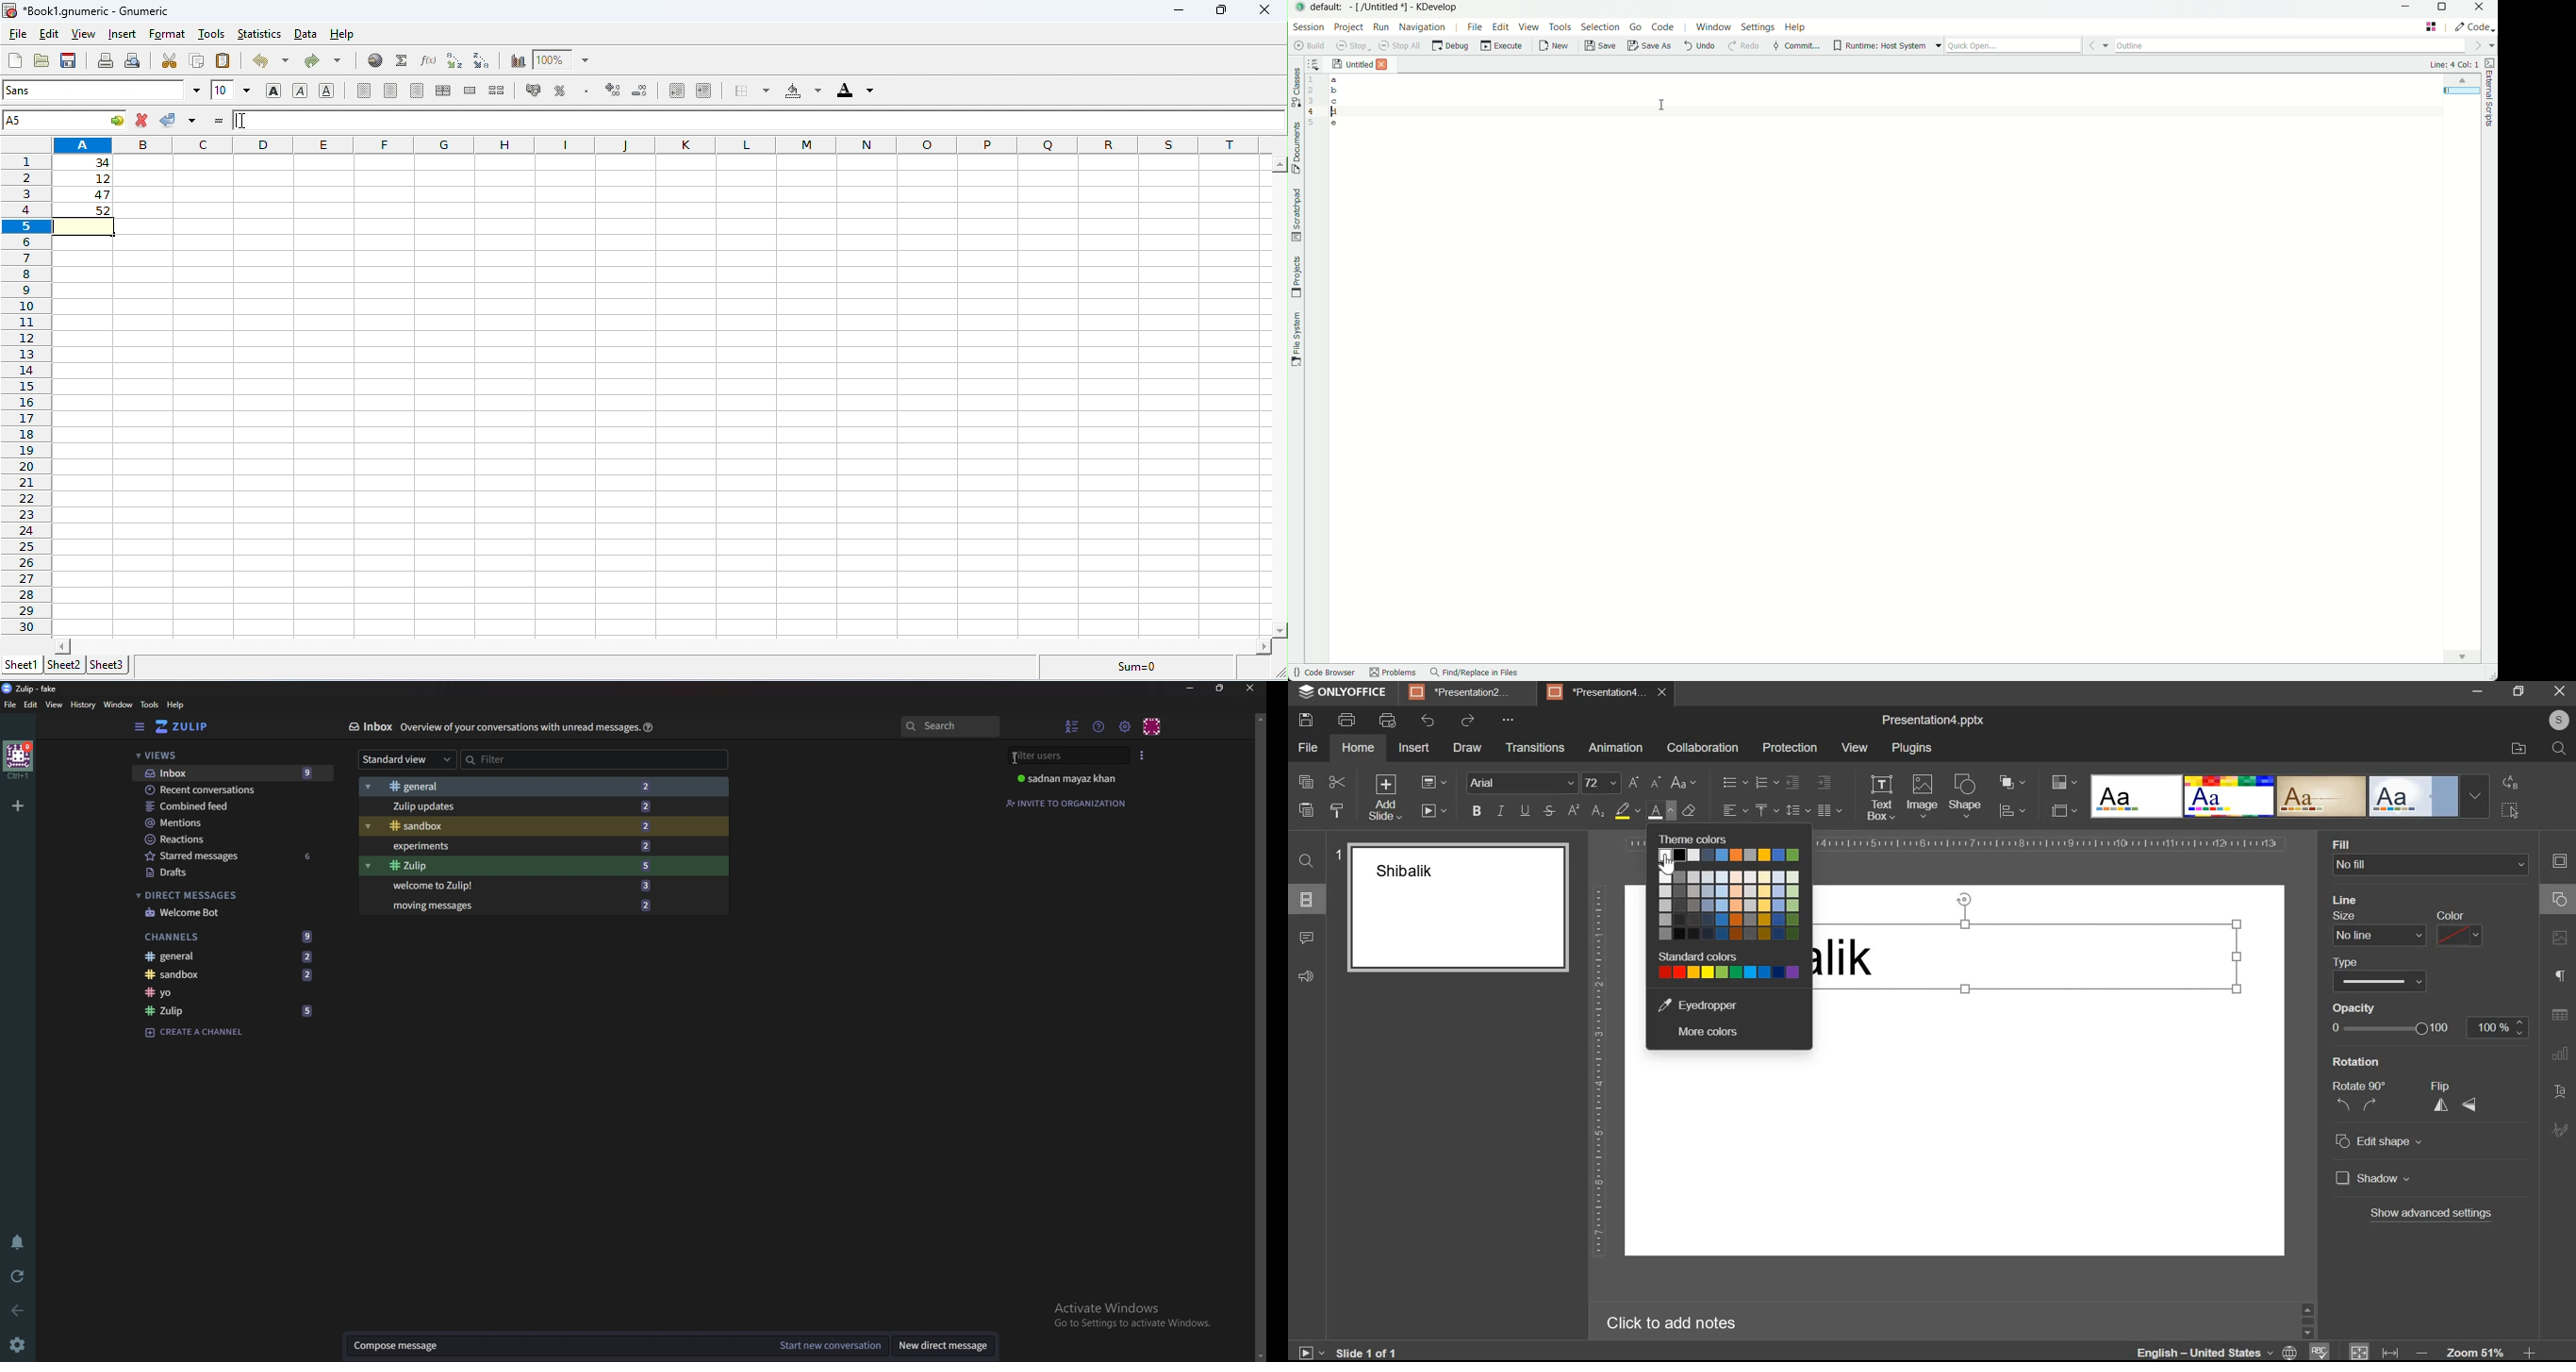 The image size is (2576, 1372). What do you see at coordinates (197, 59) in the screenshot?
I see `copy` at bounding box center [197, 59].